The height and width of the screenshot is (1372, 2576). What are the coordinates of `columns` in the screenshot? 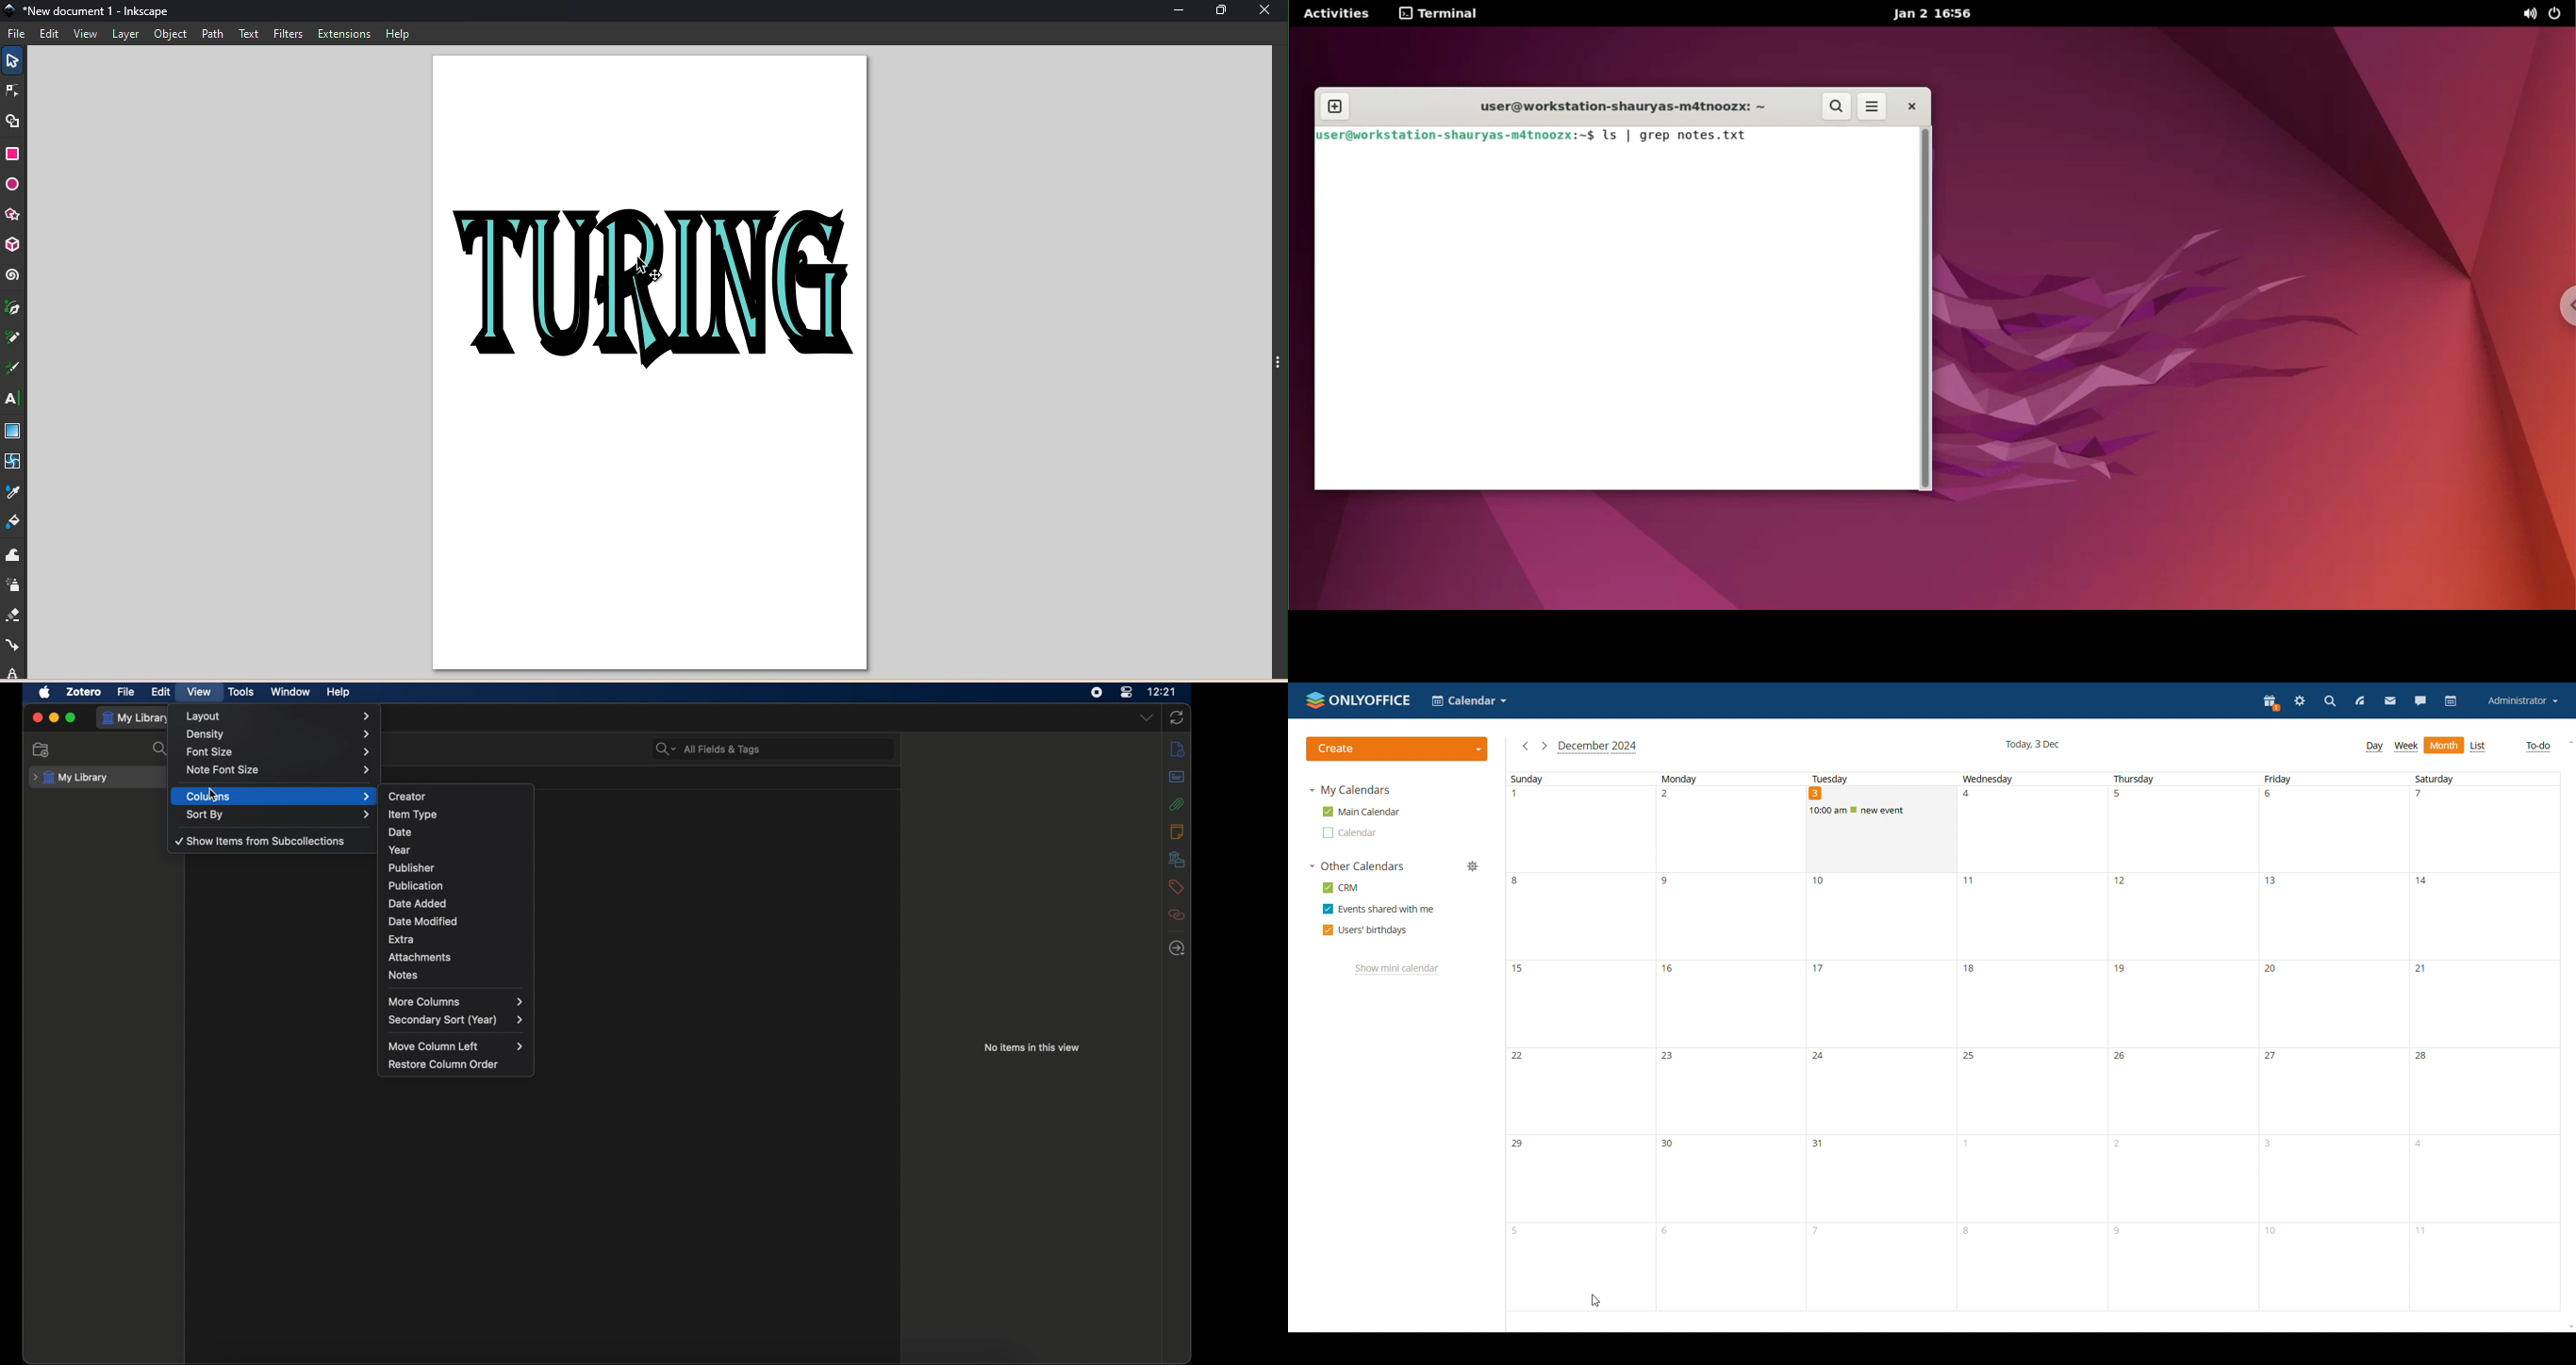 It's located at (279, 797).